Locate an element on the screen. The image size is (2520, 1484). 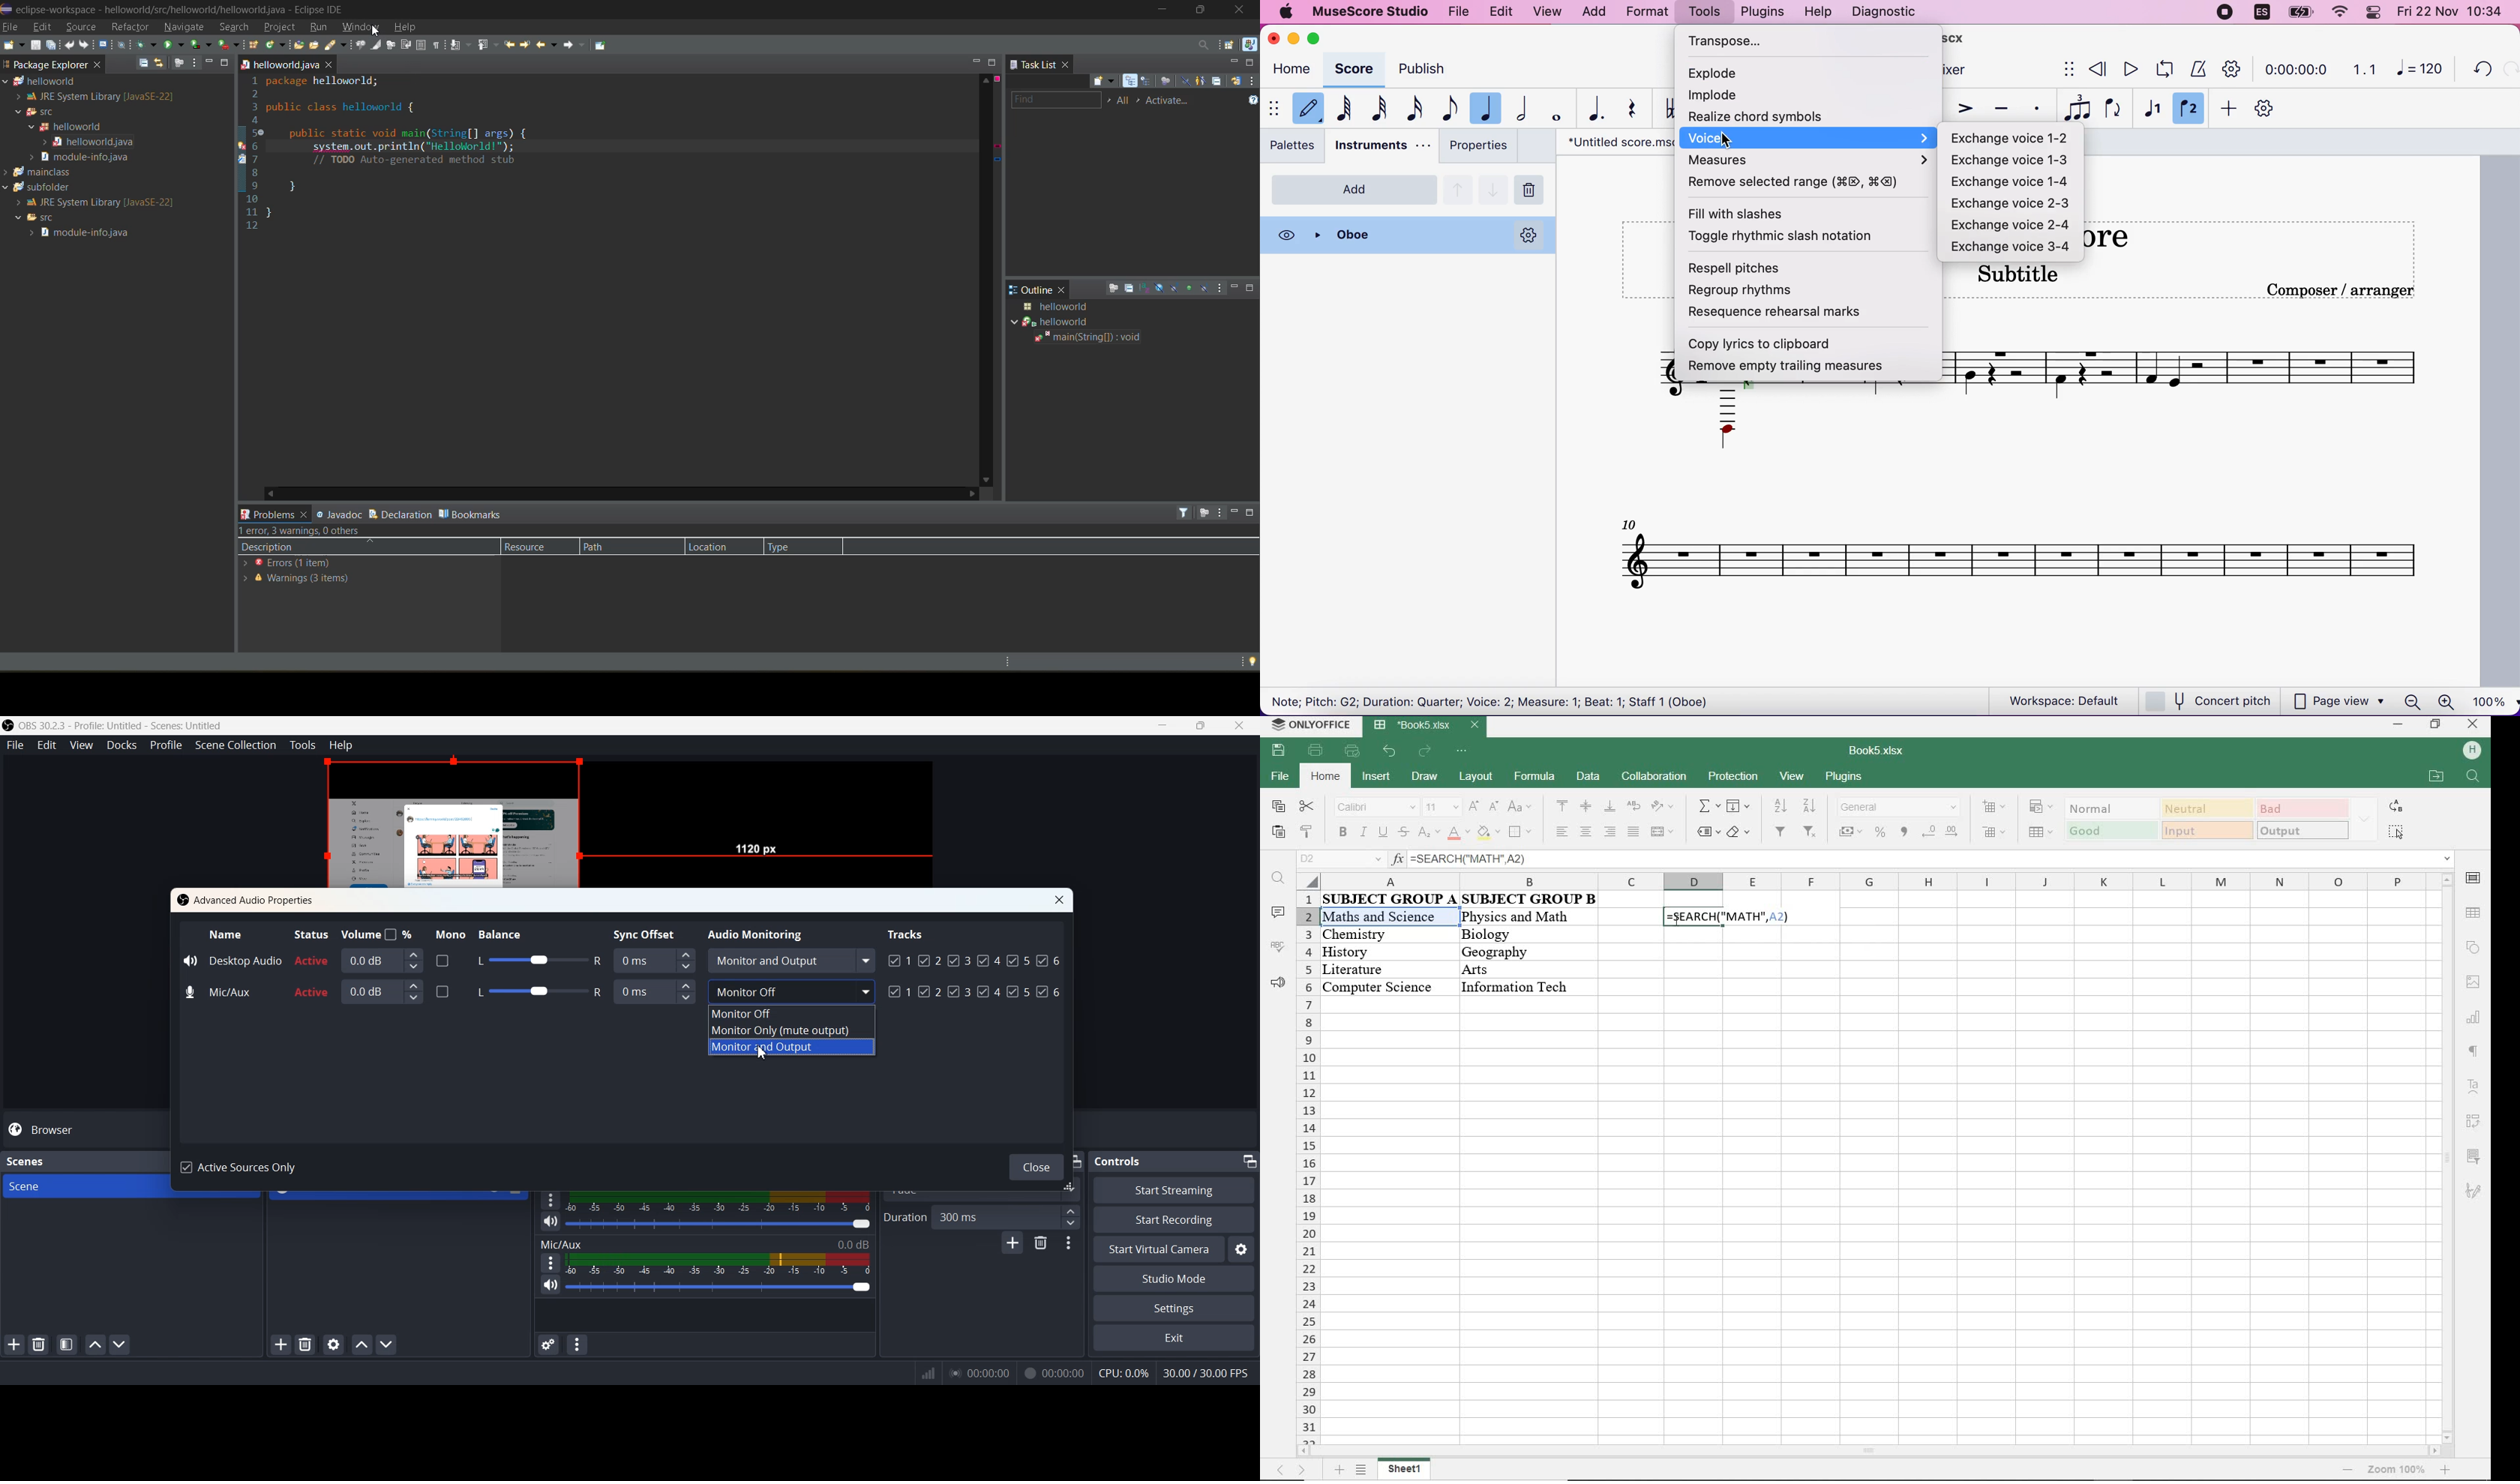
paragraph settings is located at coordinates (2473, 1051).